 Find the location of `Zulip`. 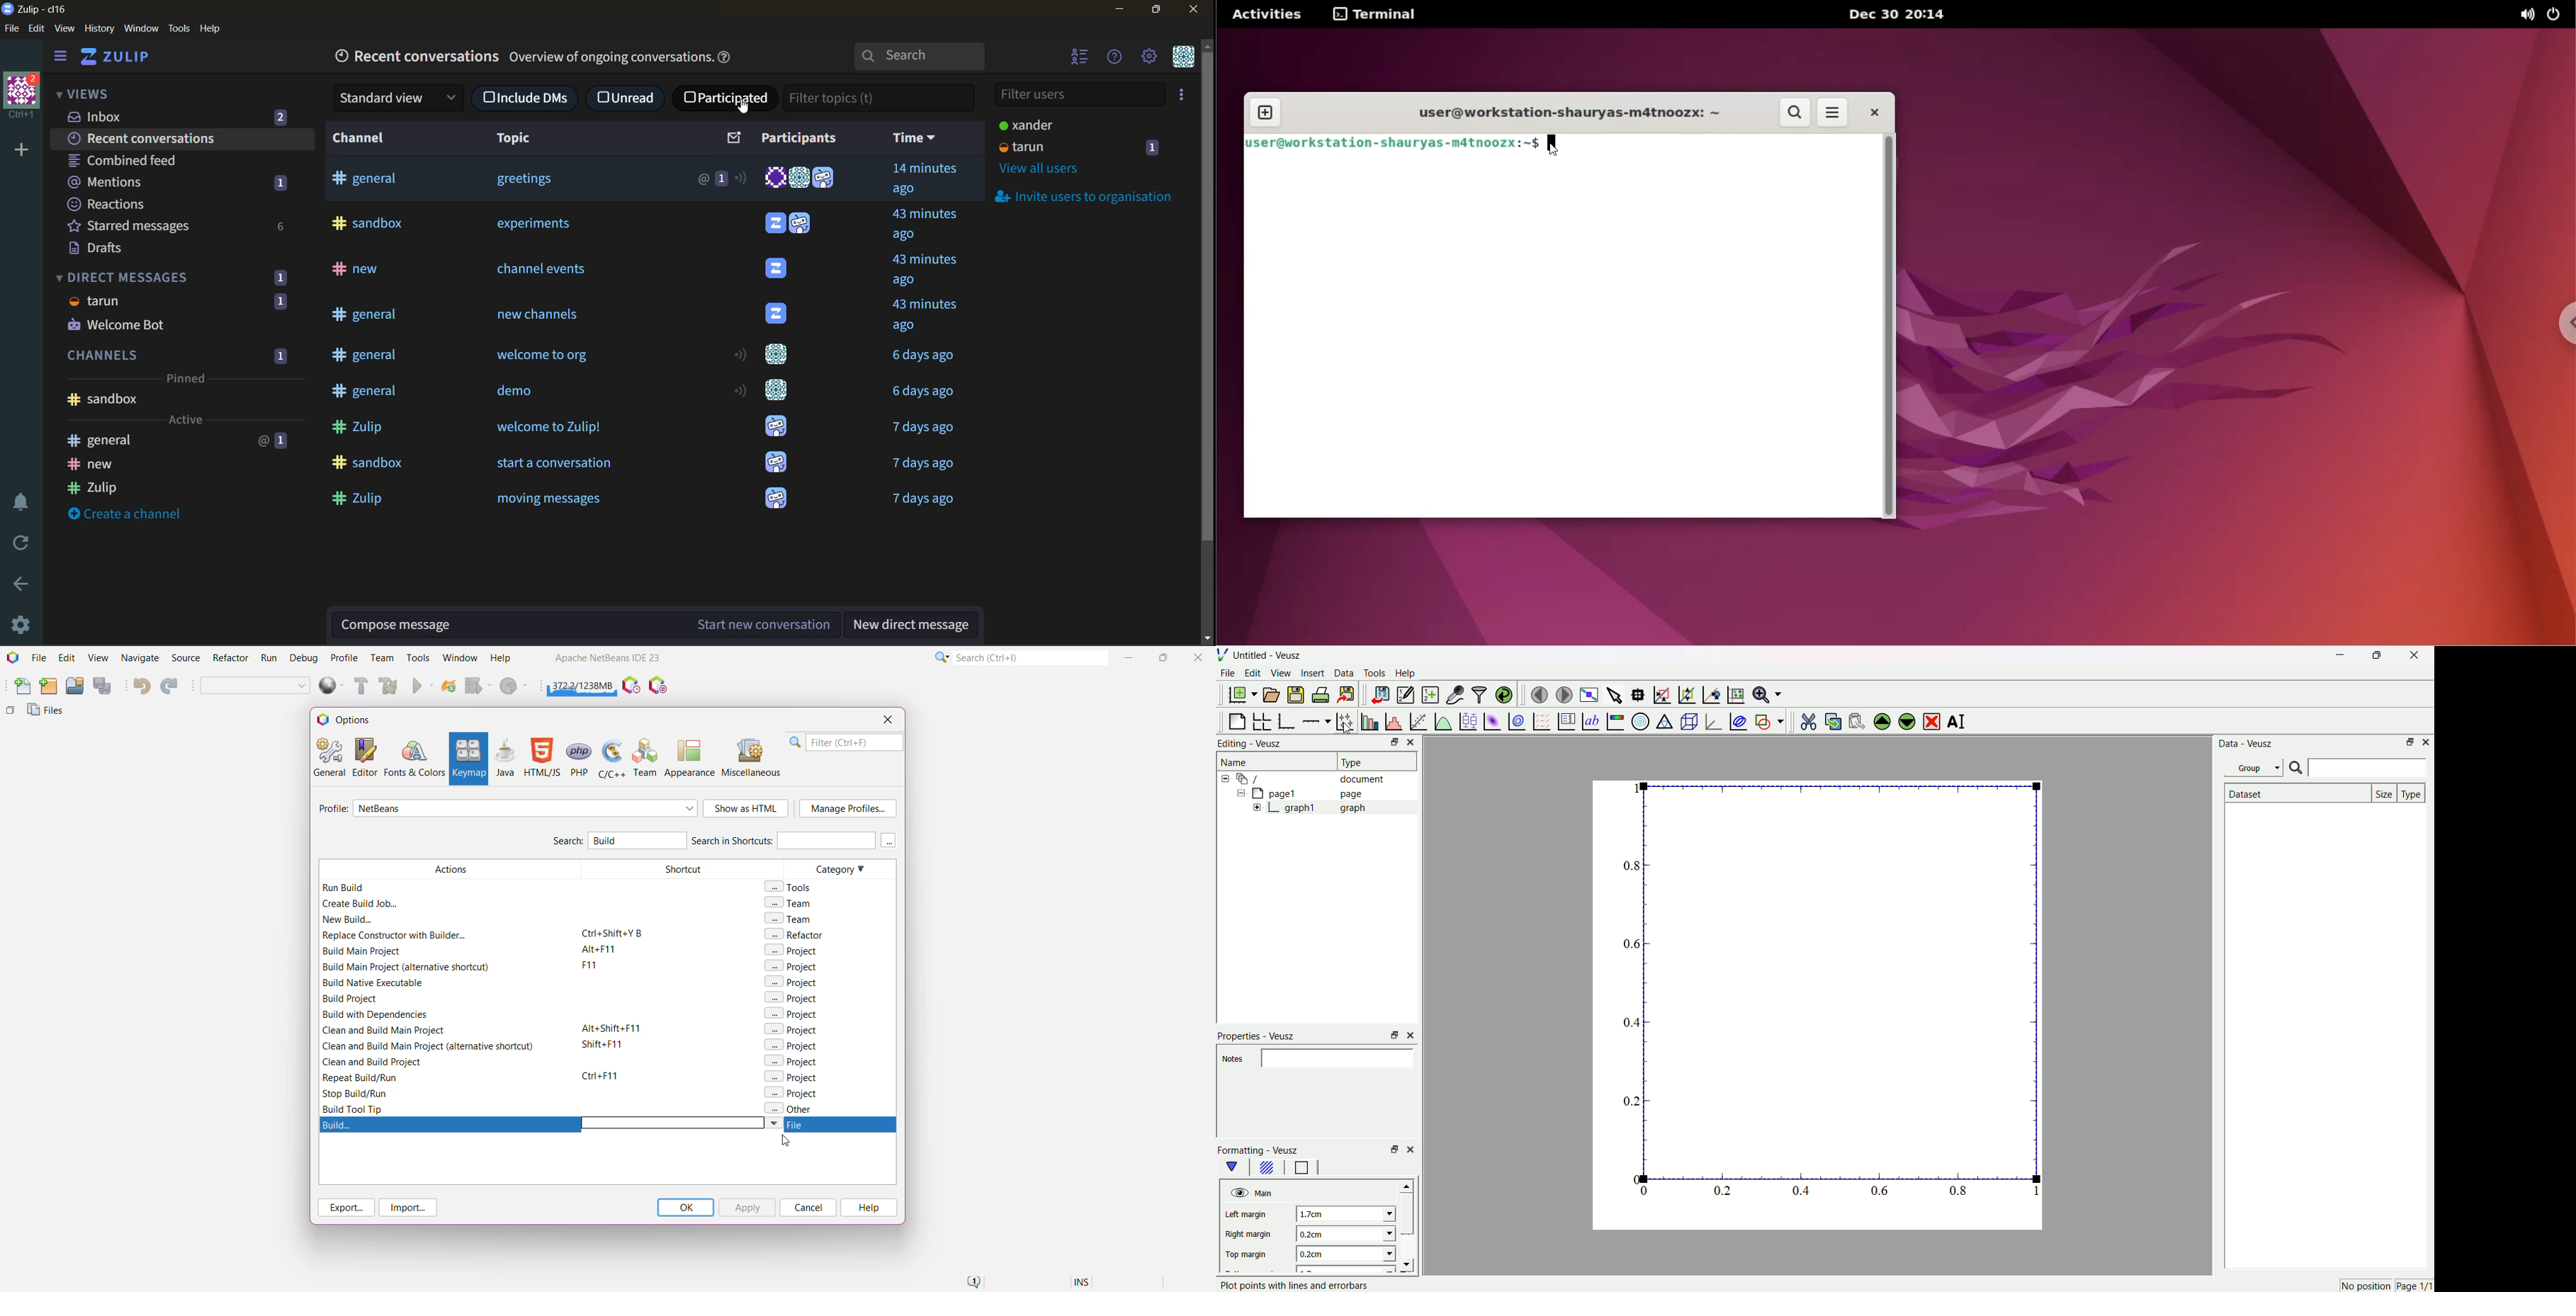

Zulip is located at coordinates (362, 427).